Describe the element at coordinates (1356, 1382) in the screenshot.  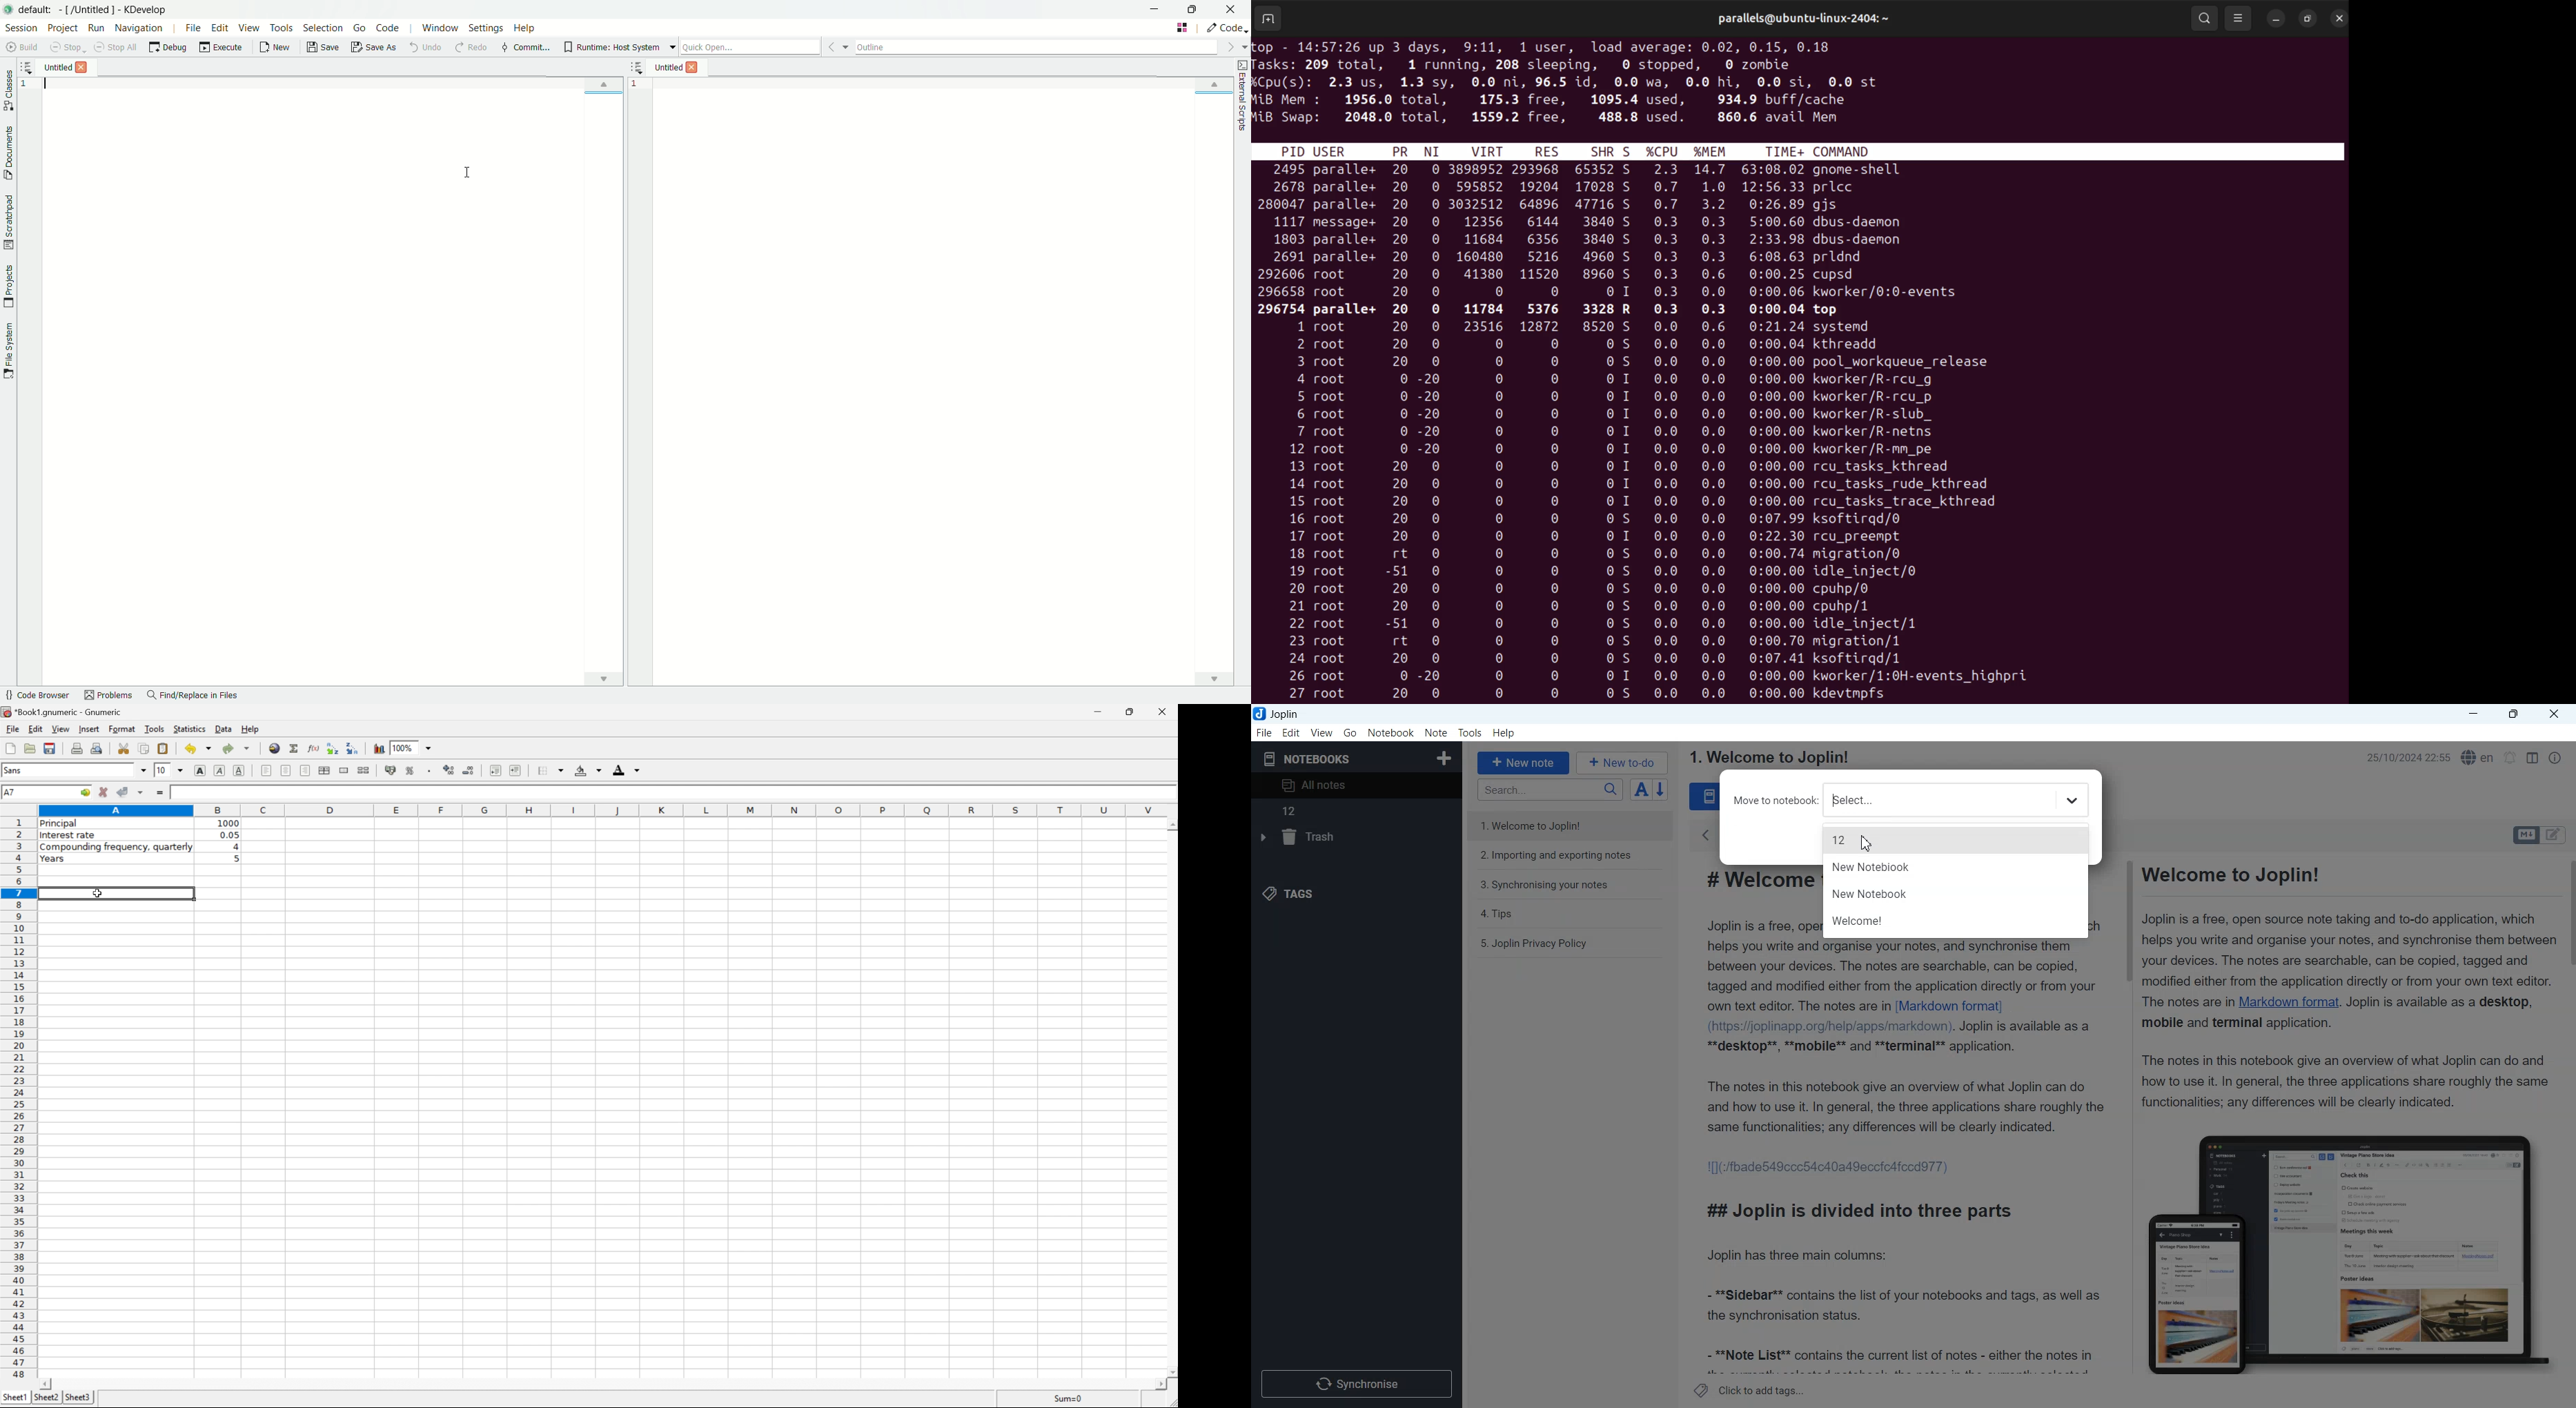
I see `Synchronize` at that location.